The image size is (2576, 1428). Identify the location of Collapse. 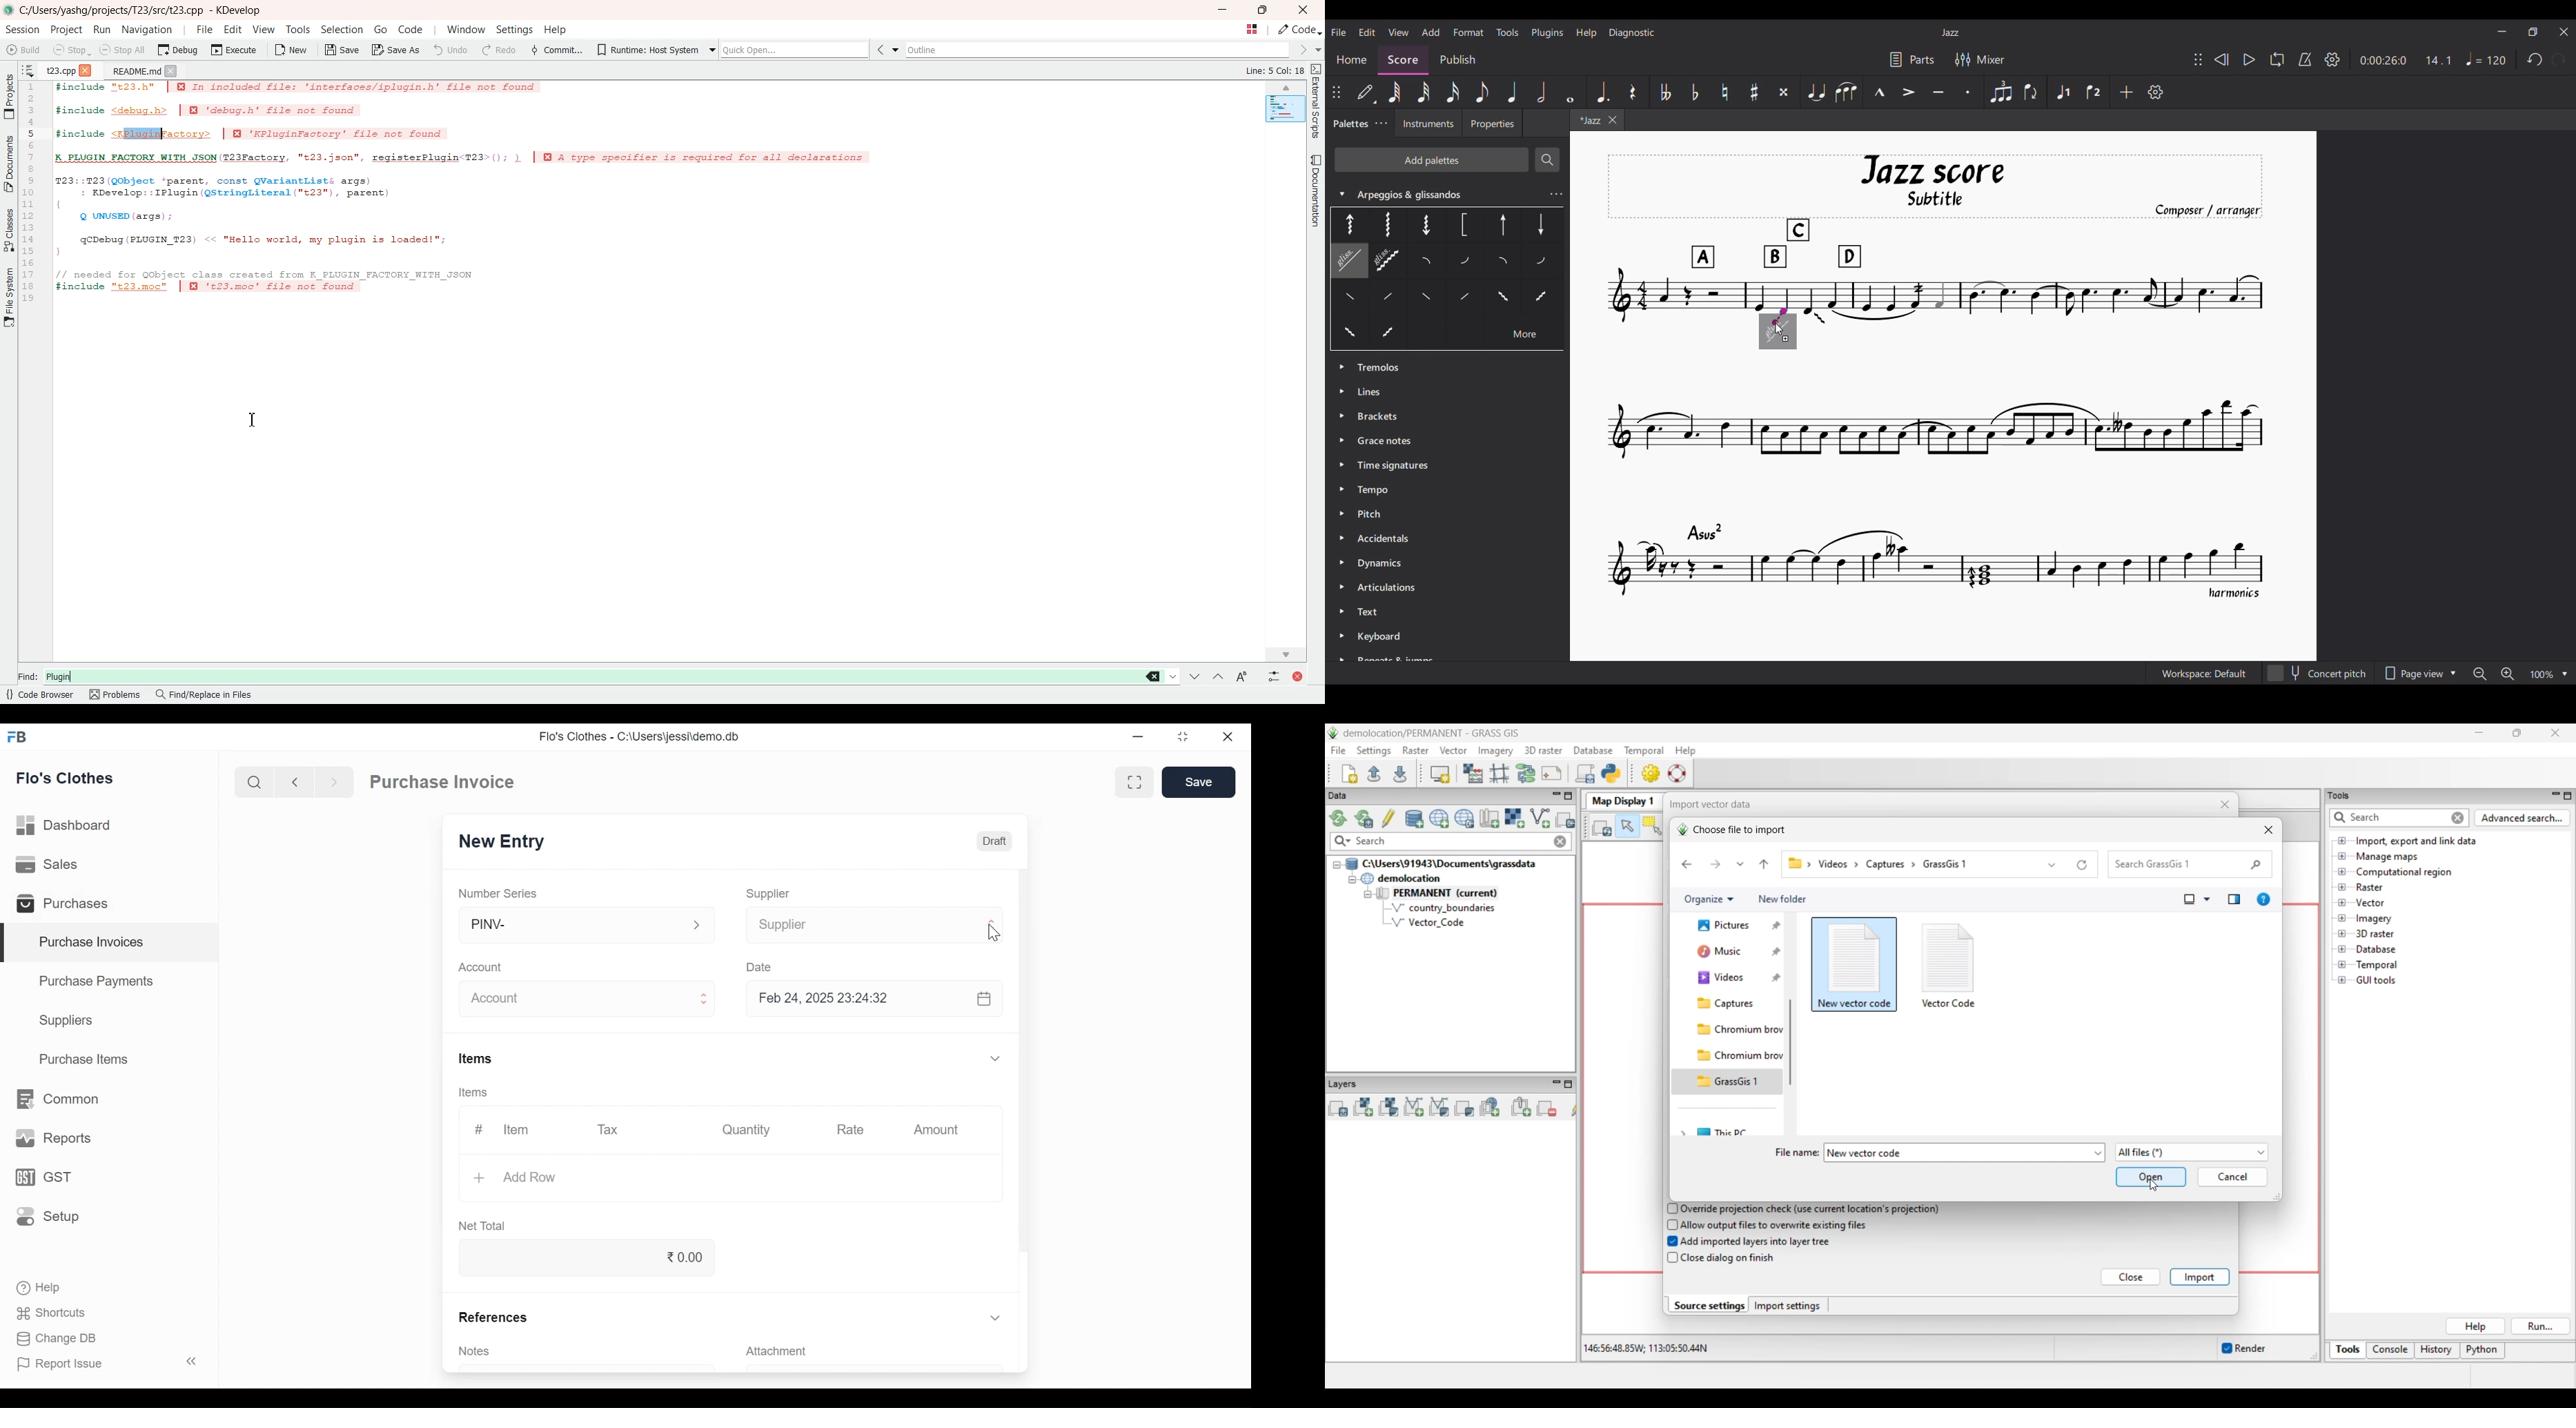
(1341, 194).